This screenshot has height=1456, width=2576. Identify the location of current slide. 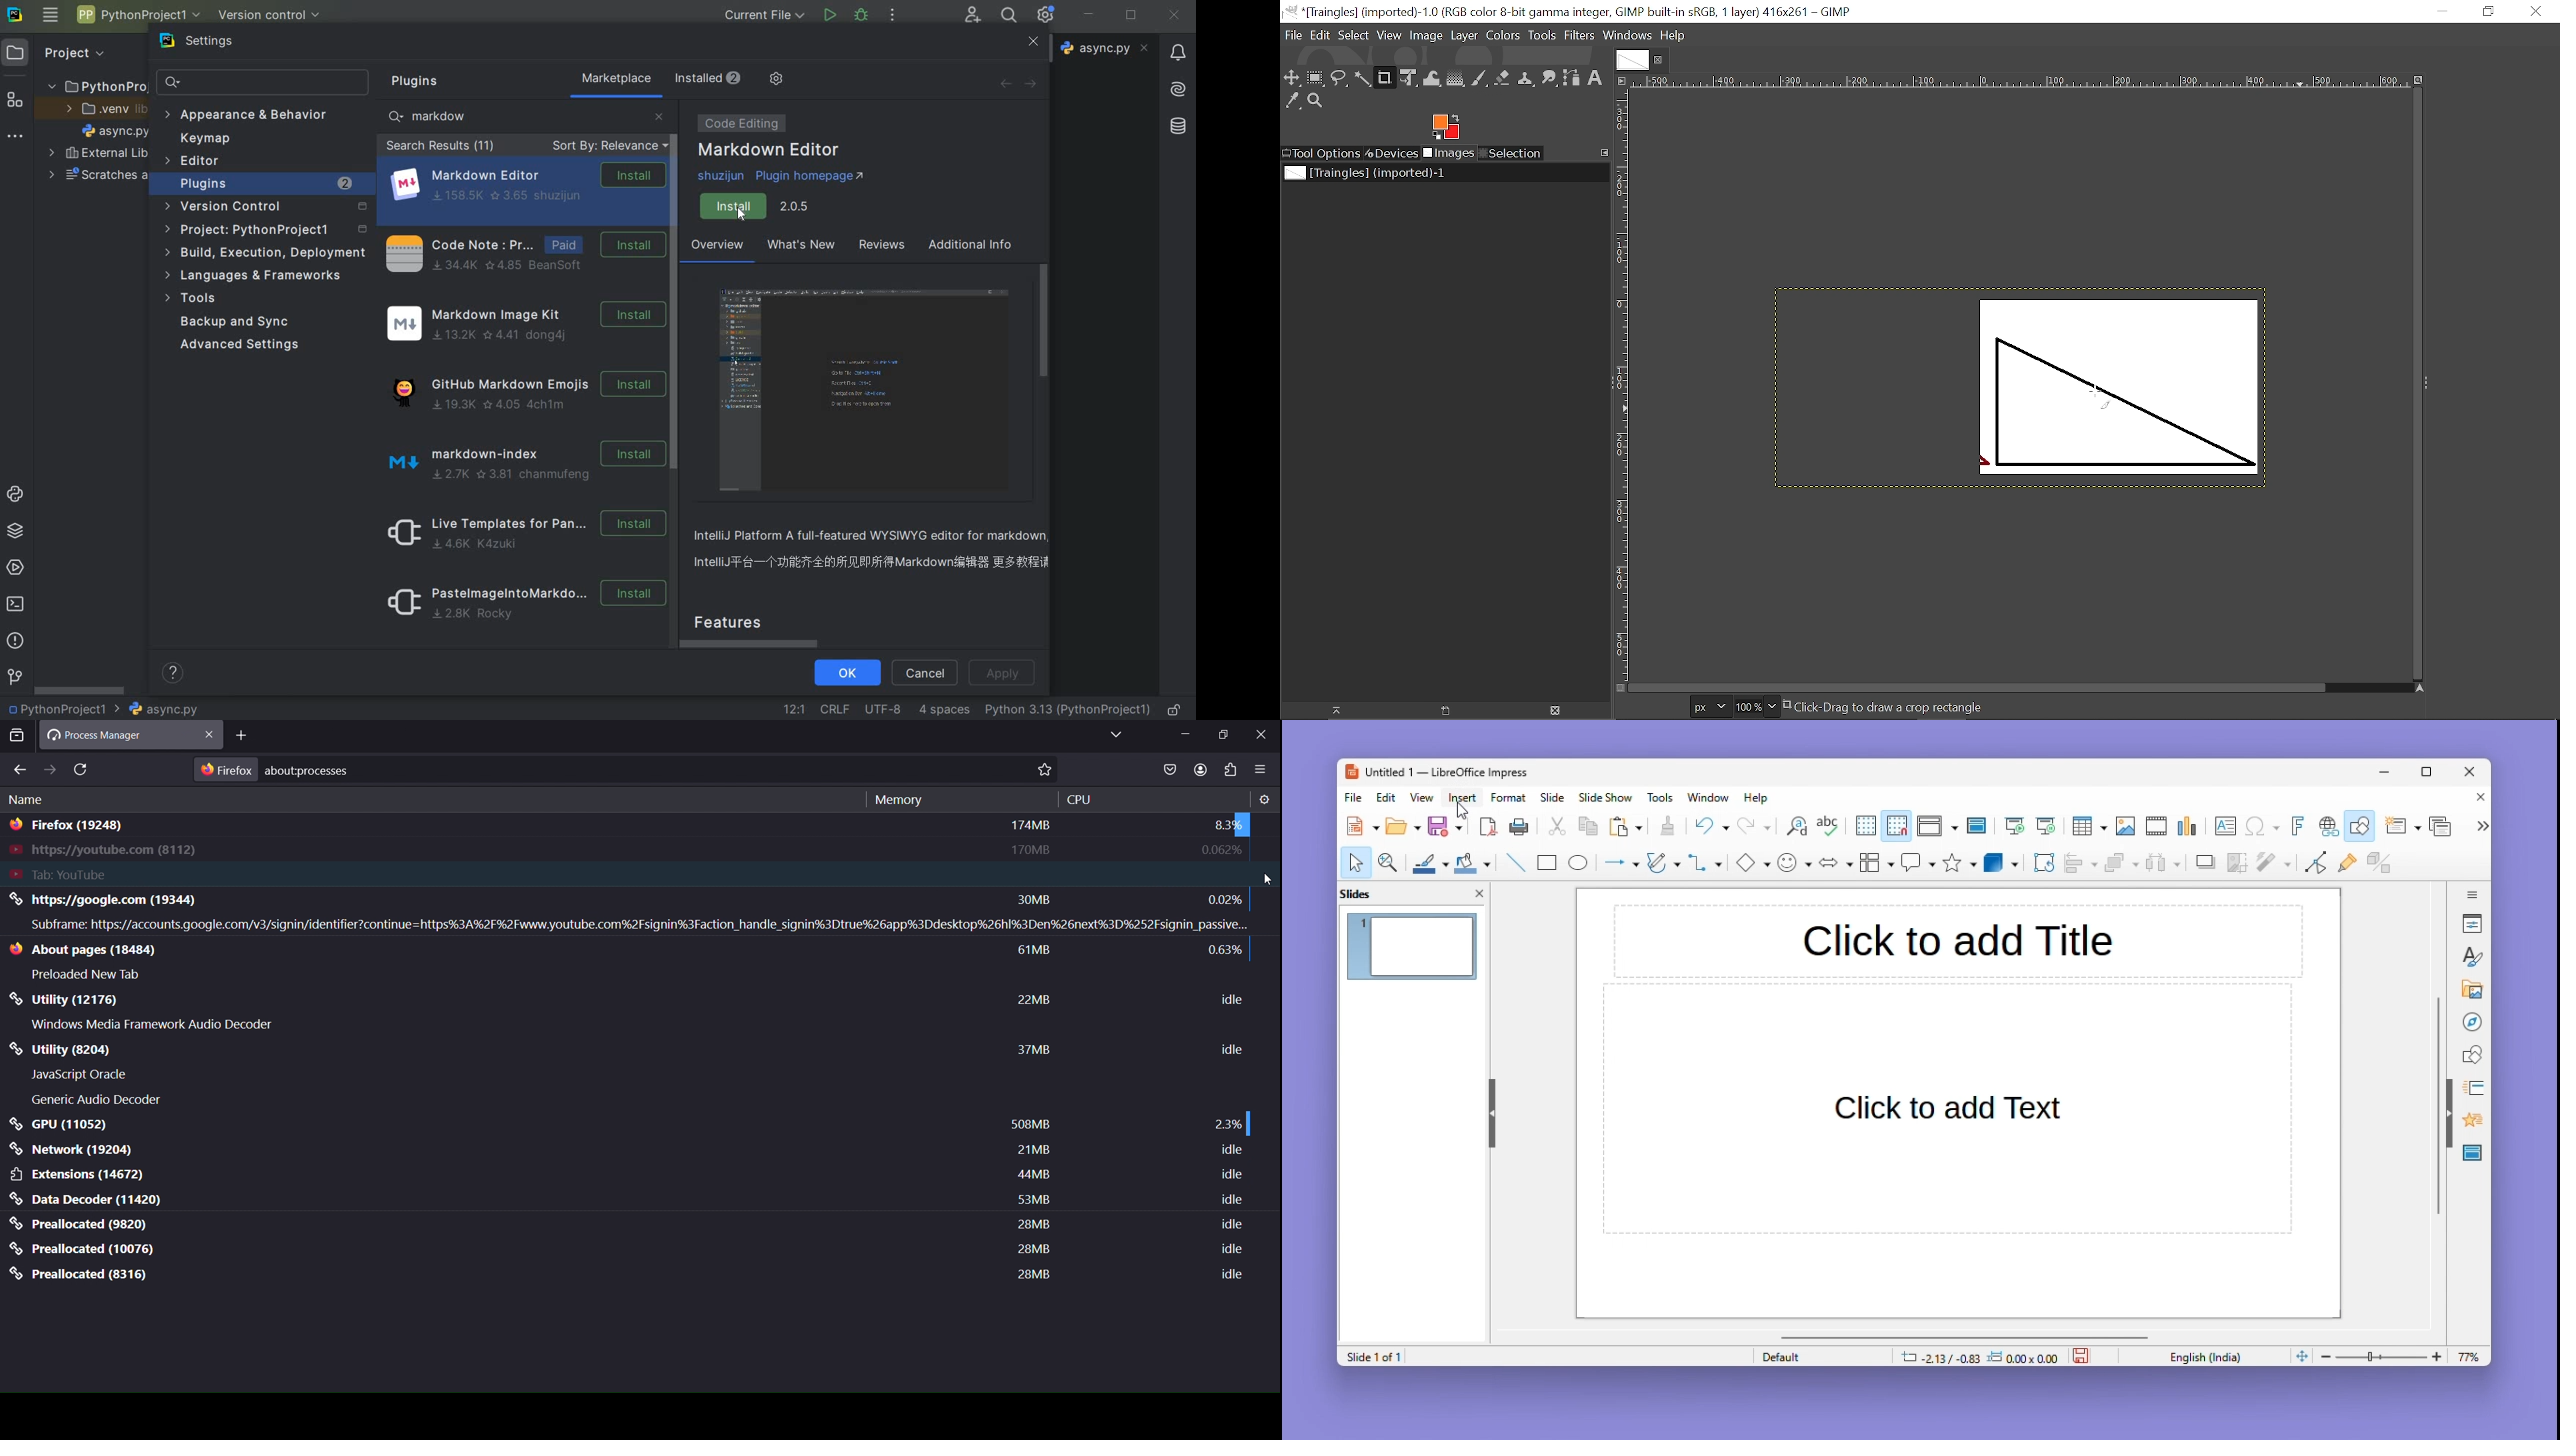
(1413, 949).